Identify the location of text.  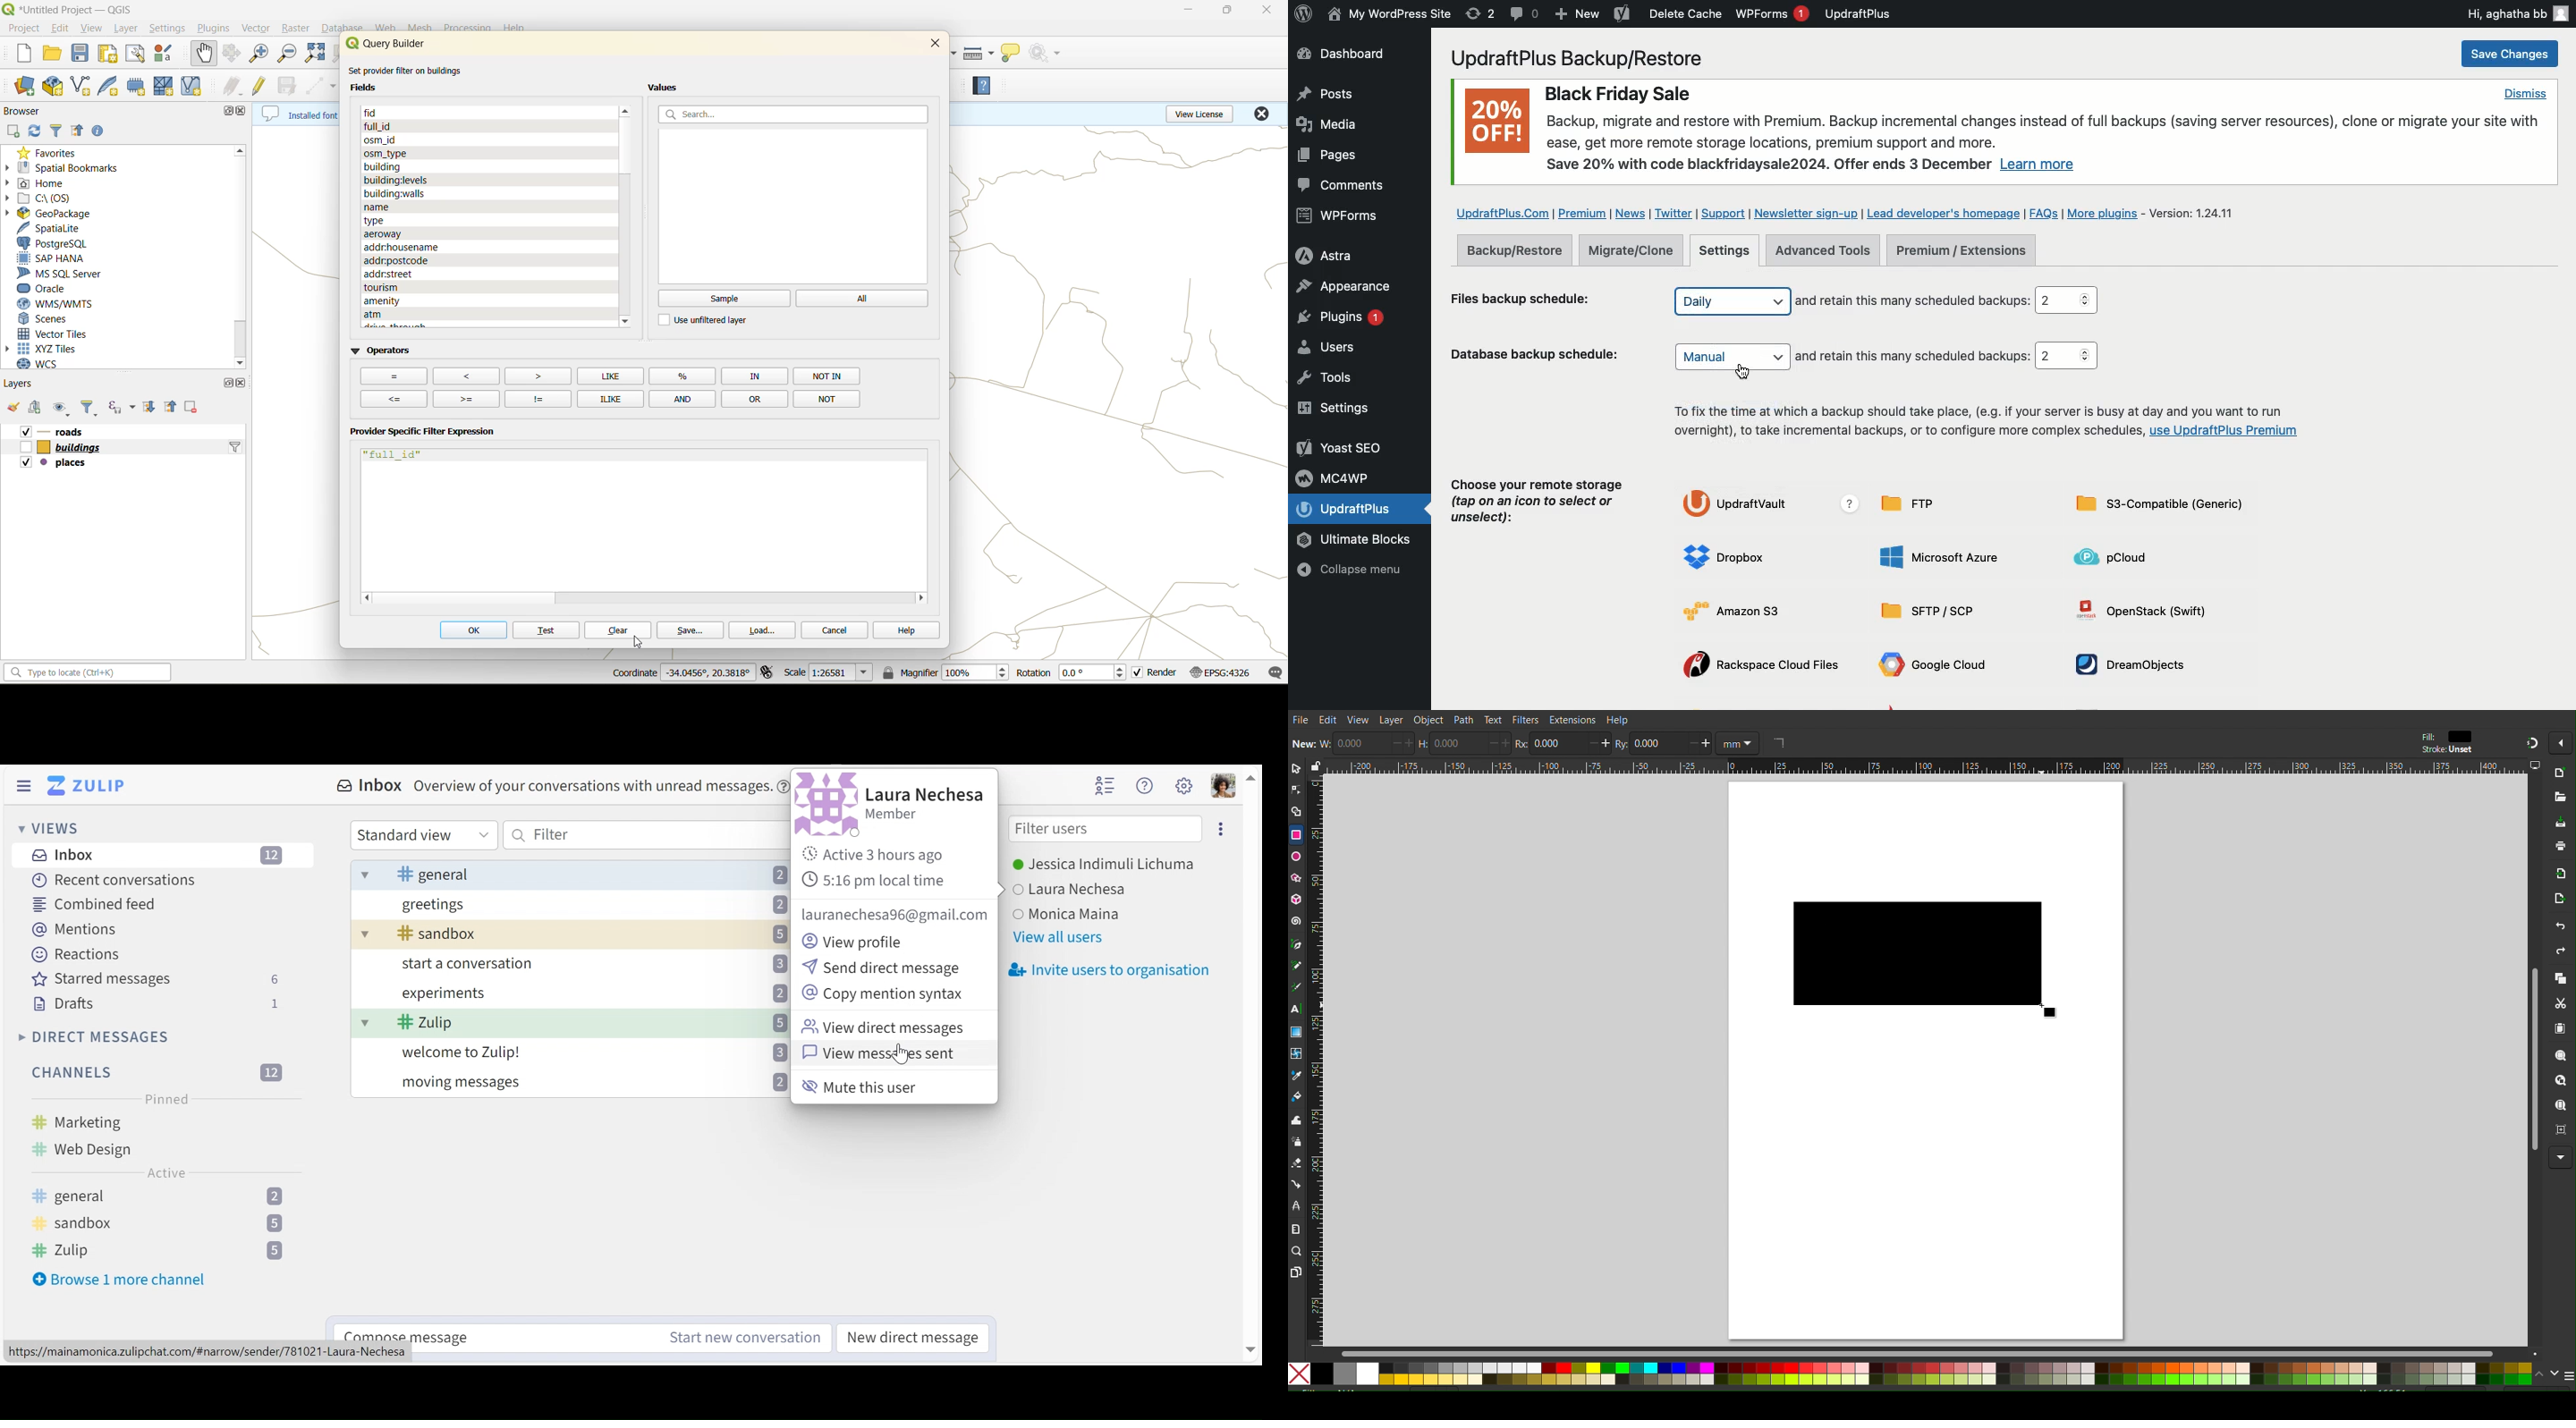
(545, 632).